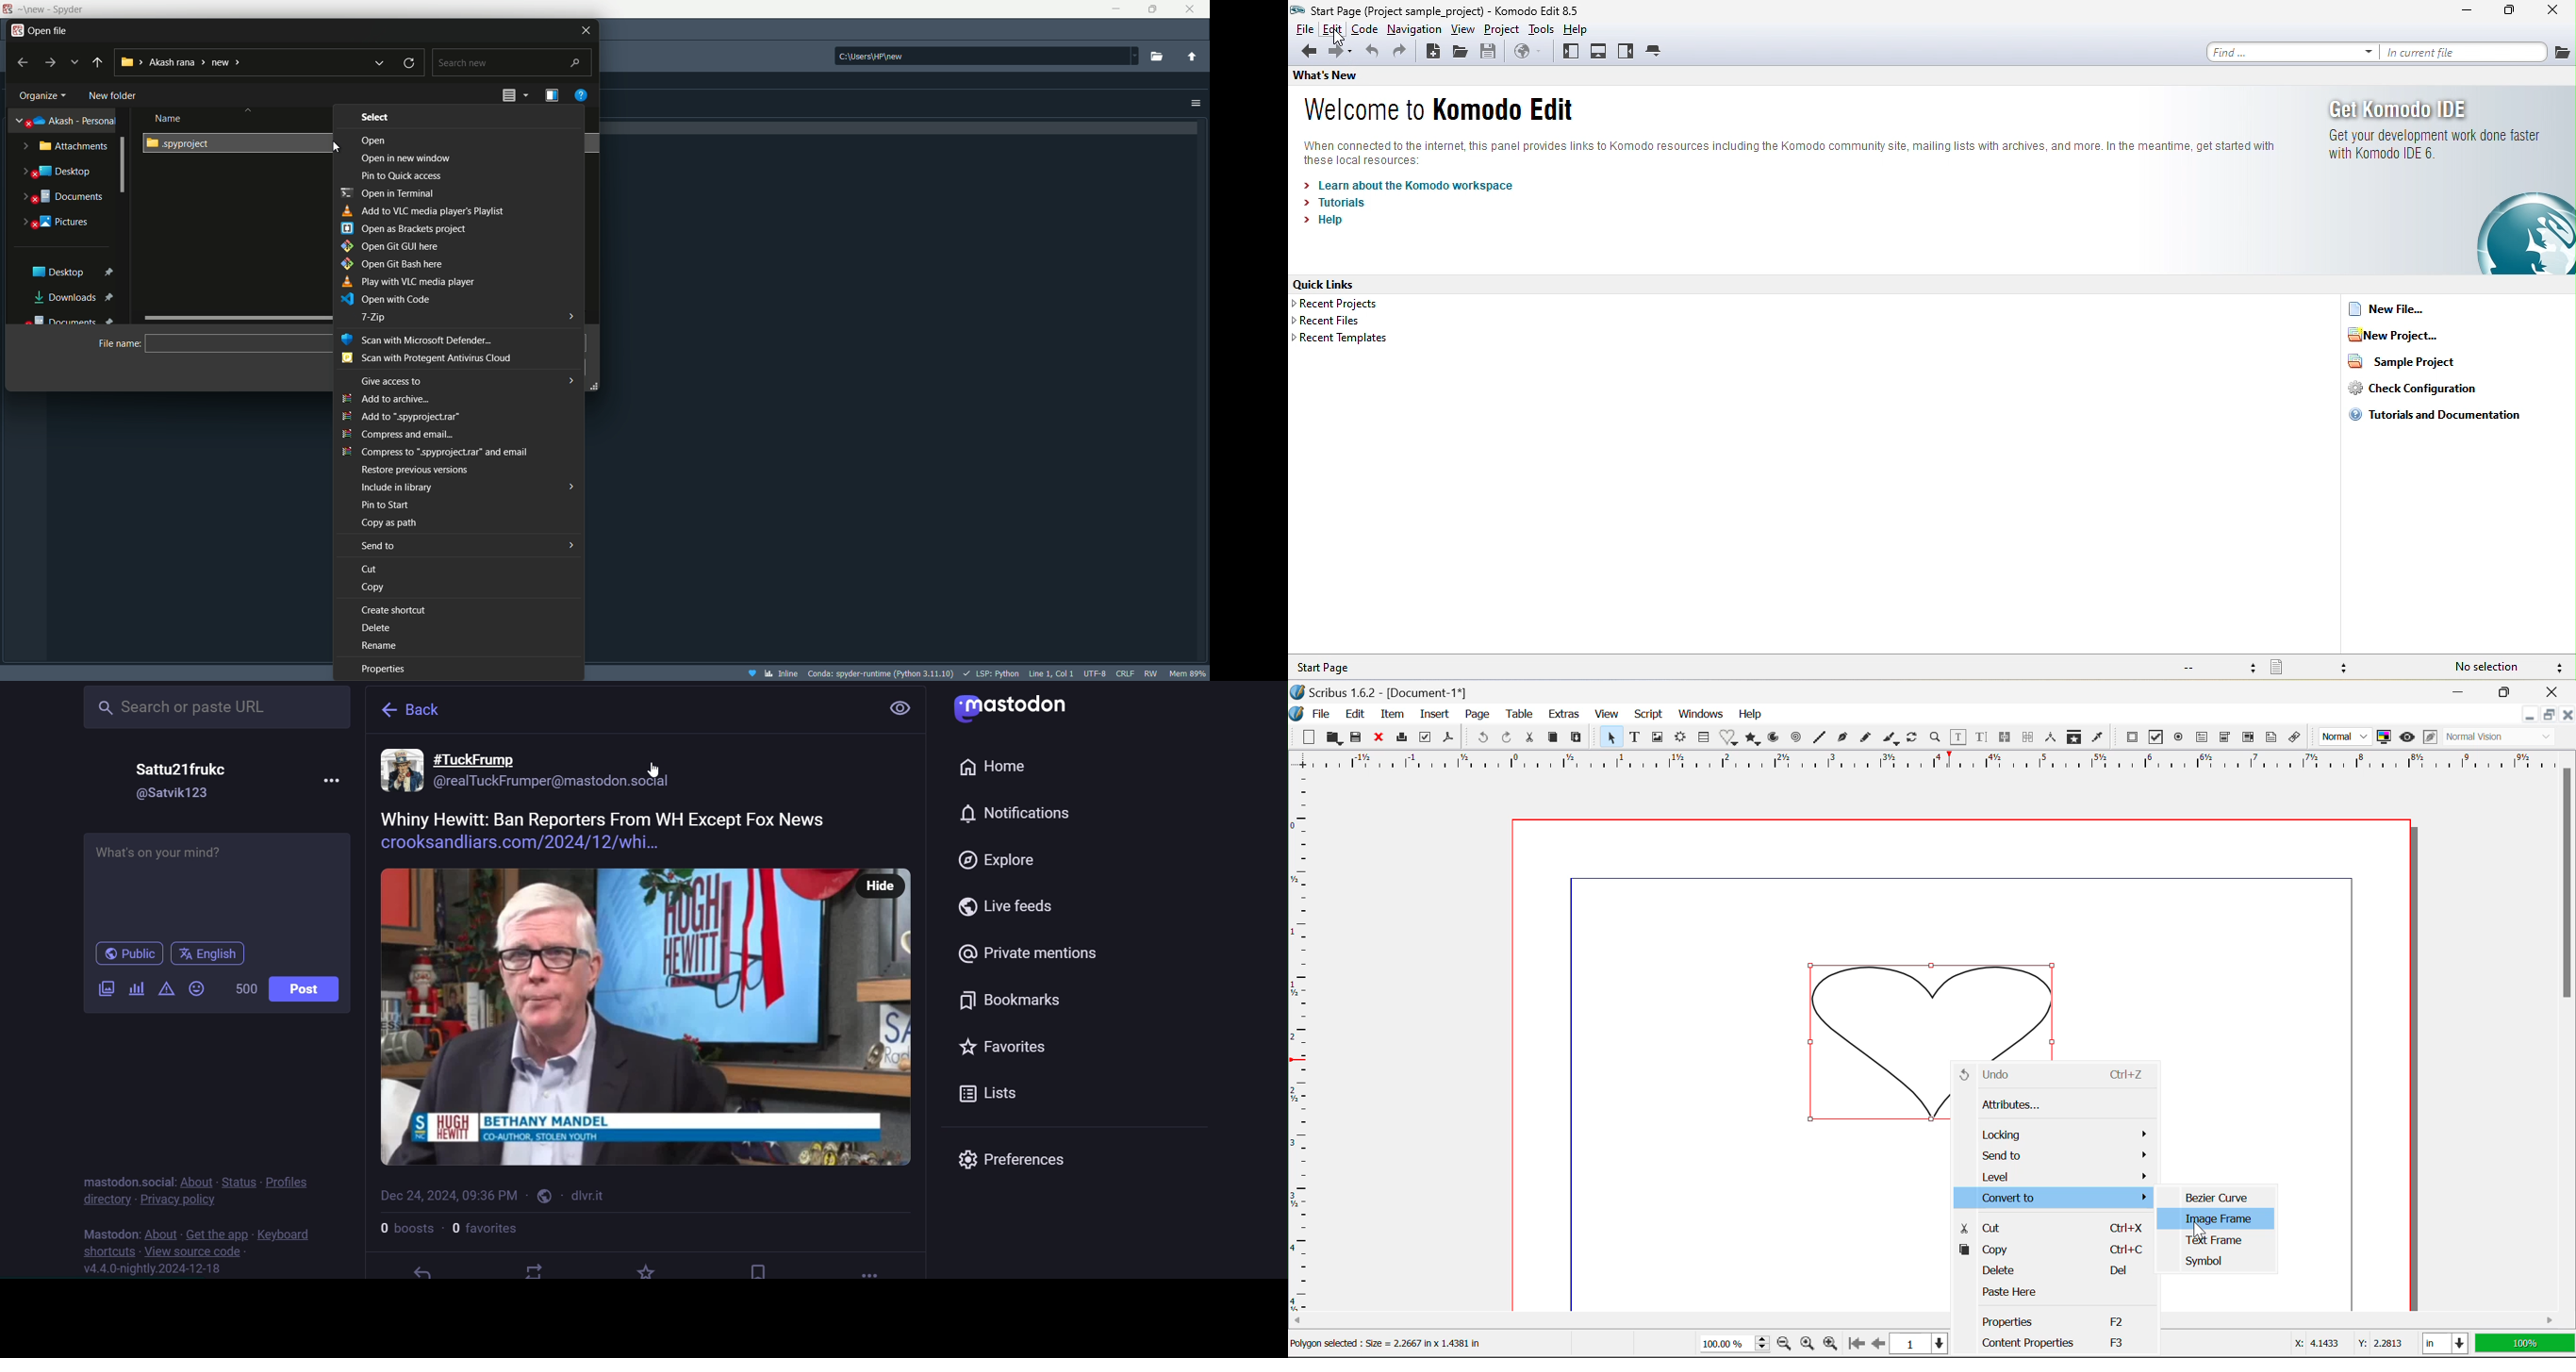  What do you see at coordinates (1657, 737) in the screenshot?
I see `Image Frames` at bounding box center [1657, 737].